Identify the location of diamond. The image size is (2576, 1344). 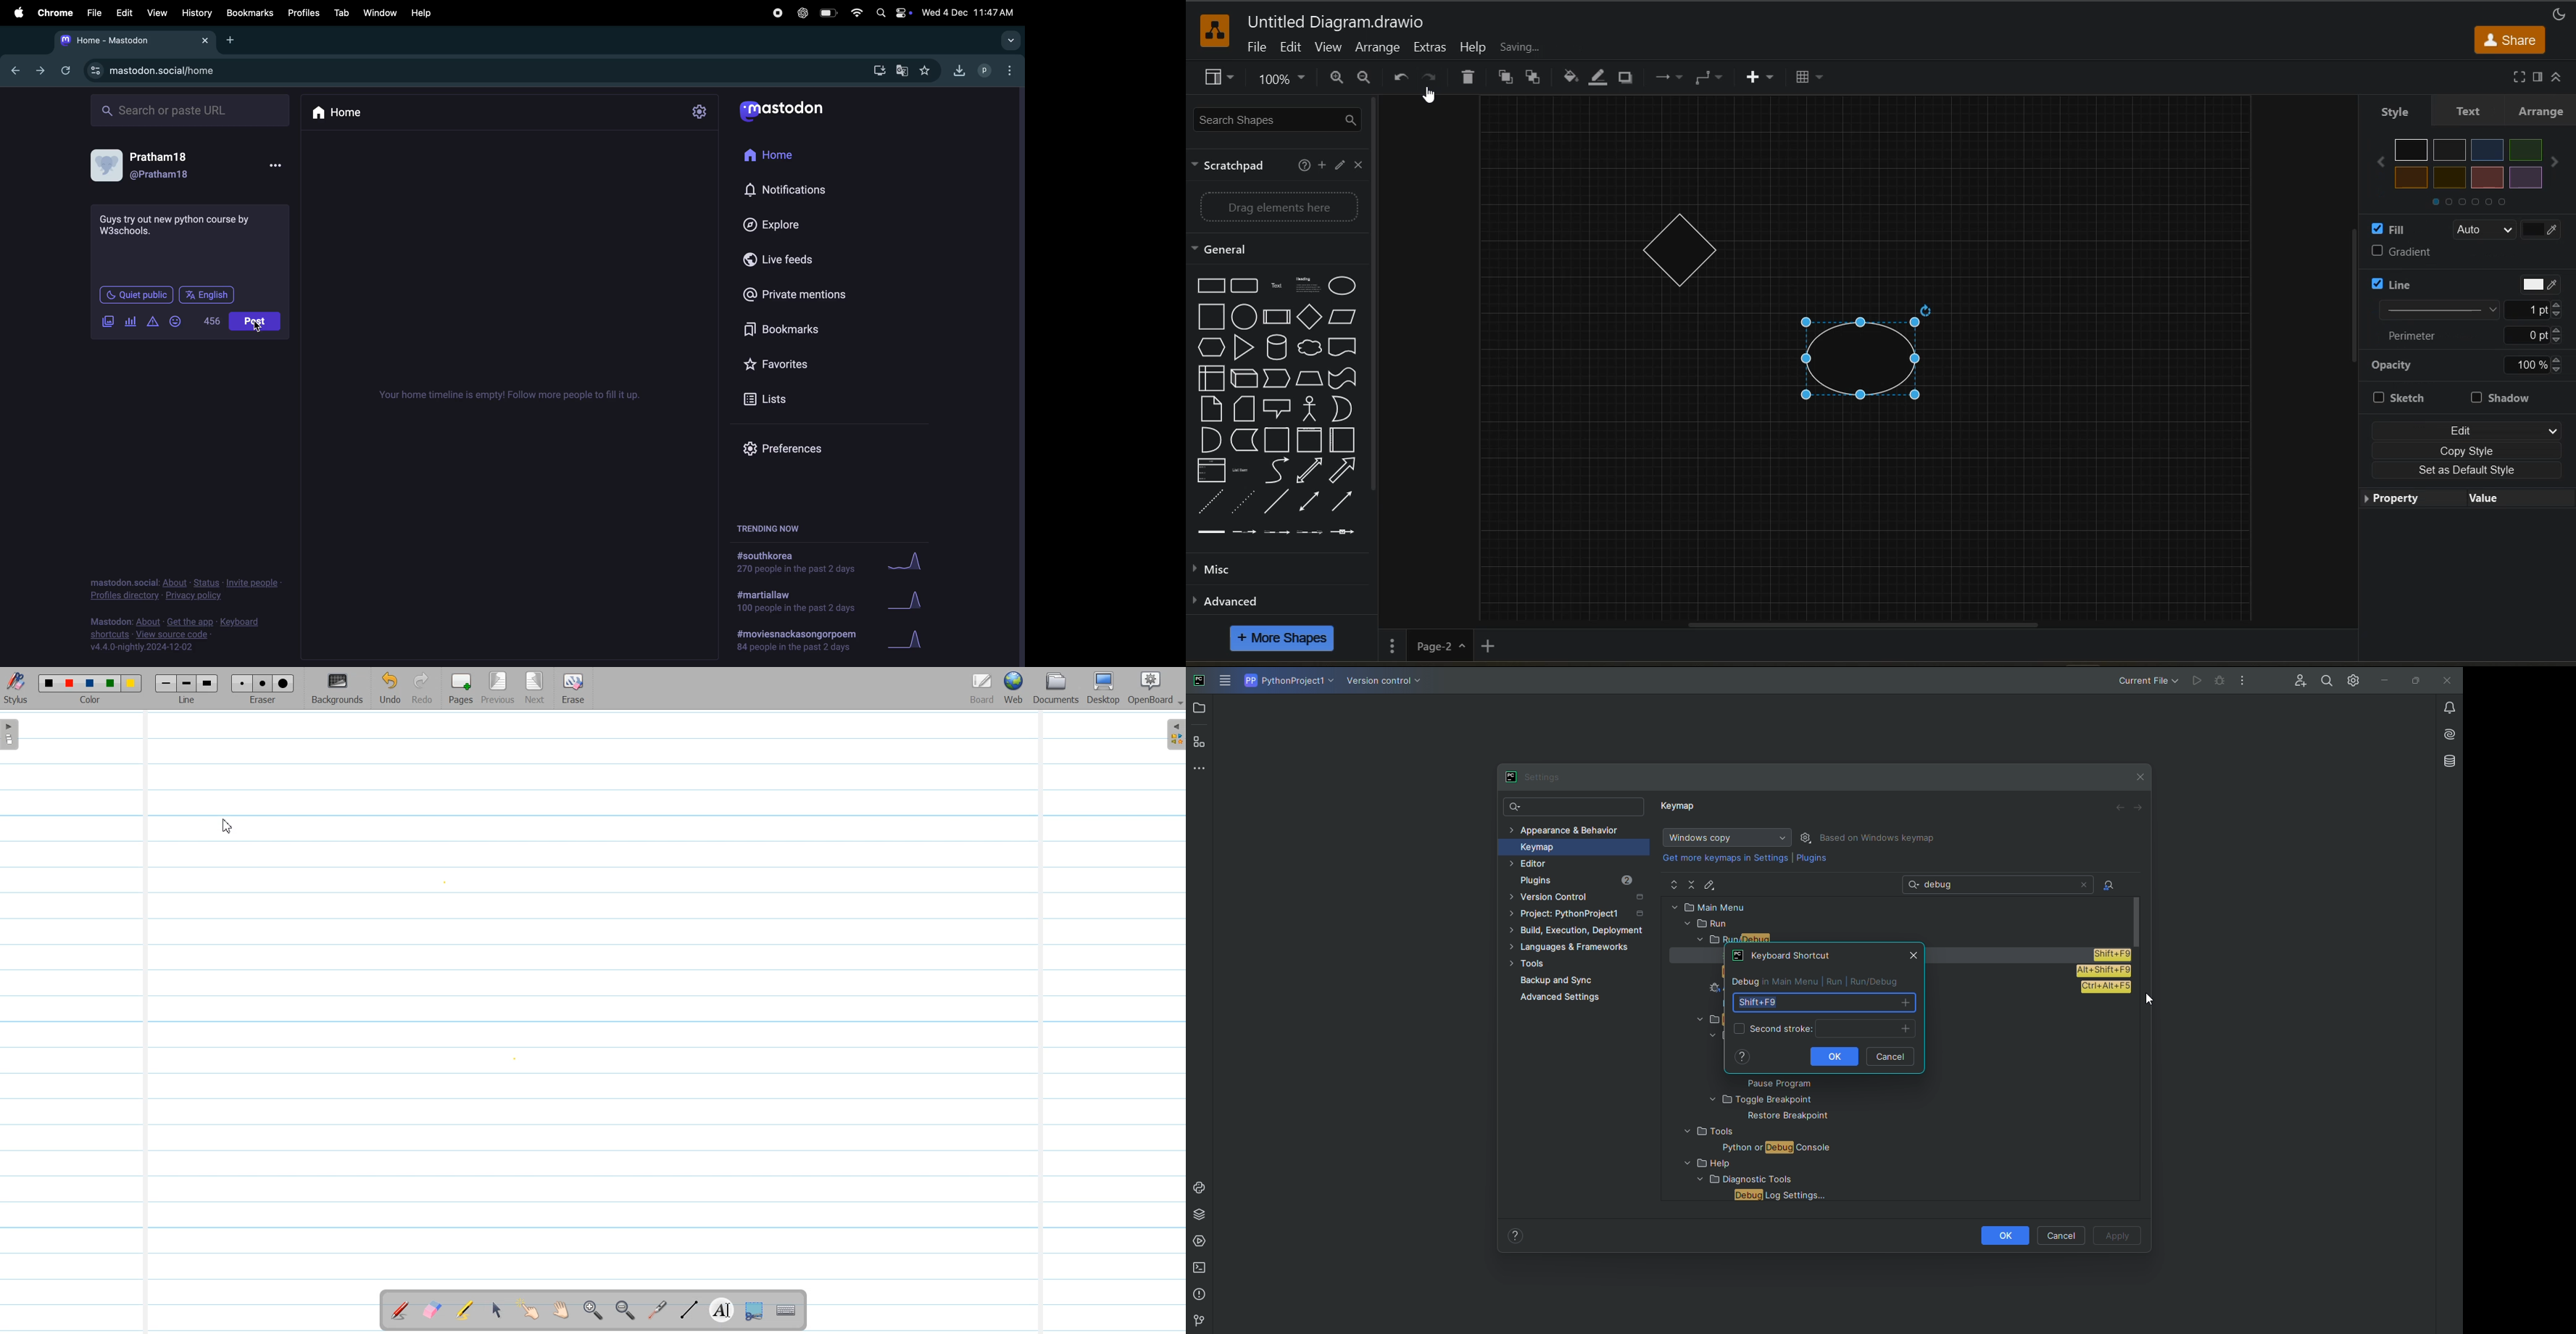
(1310, 317).